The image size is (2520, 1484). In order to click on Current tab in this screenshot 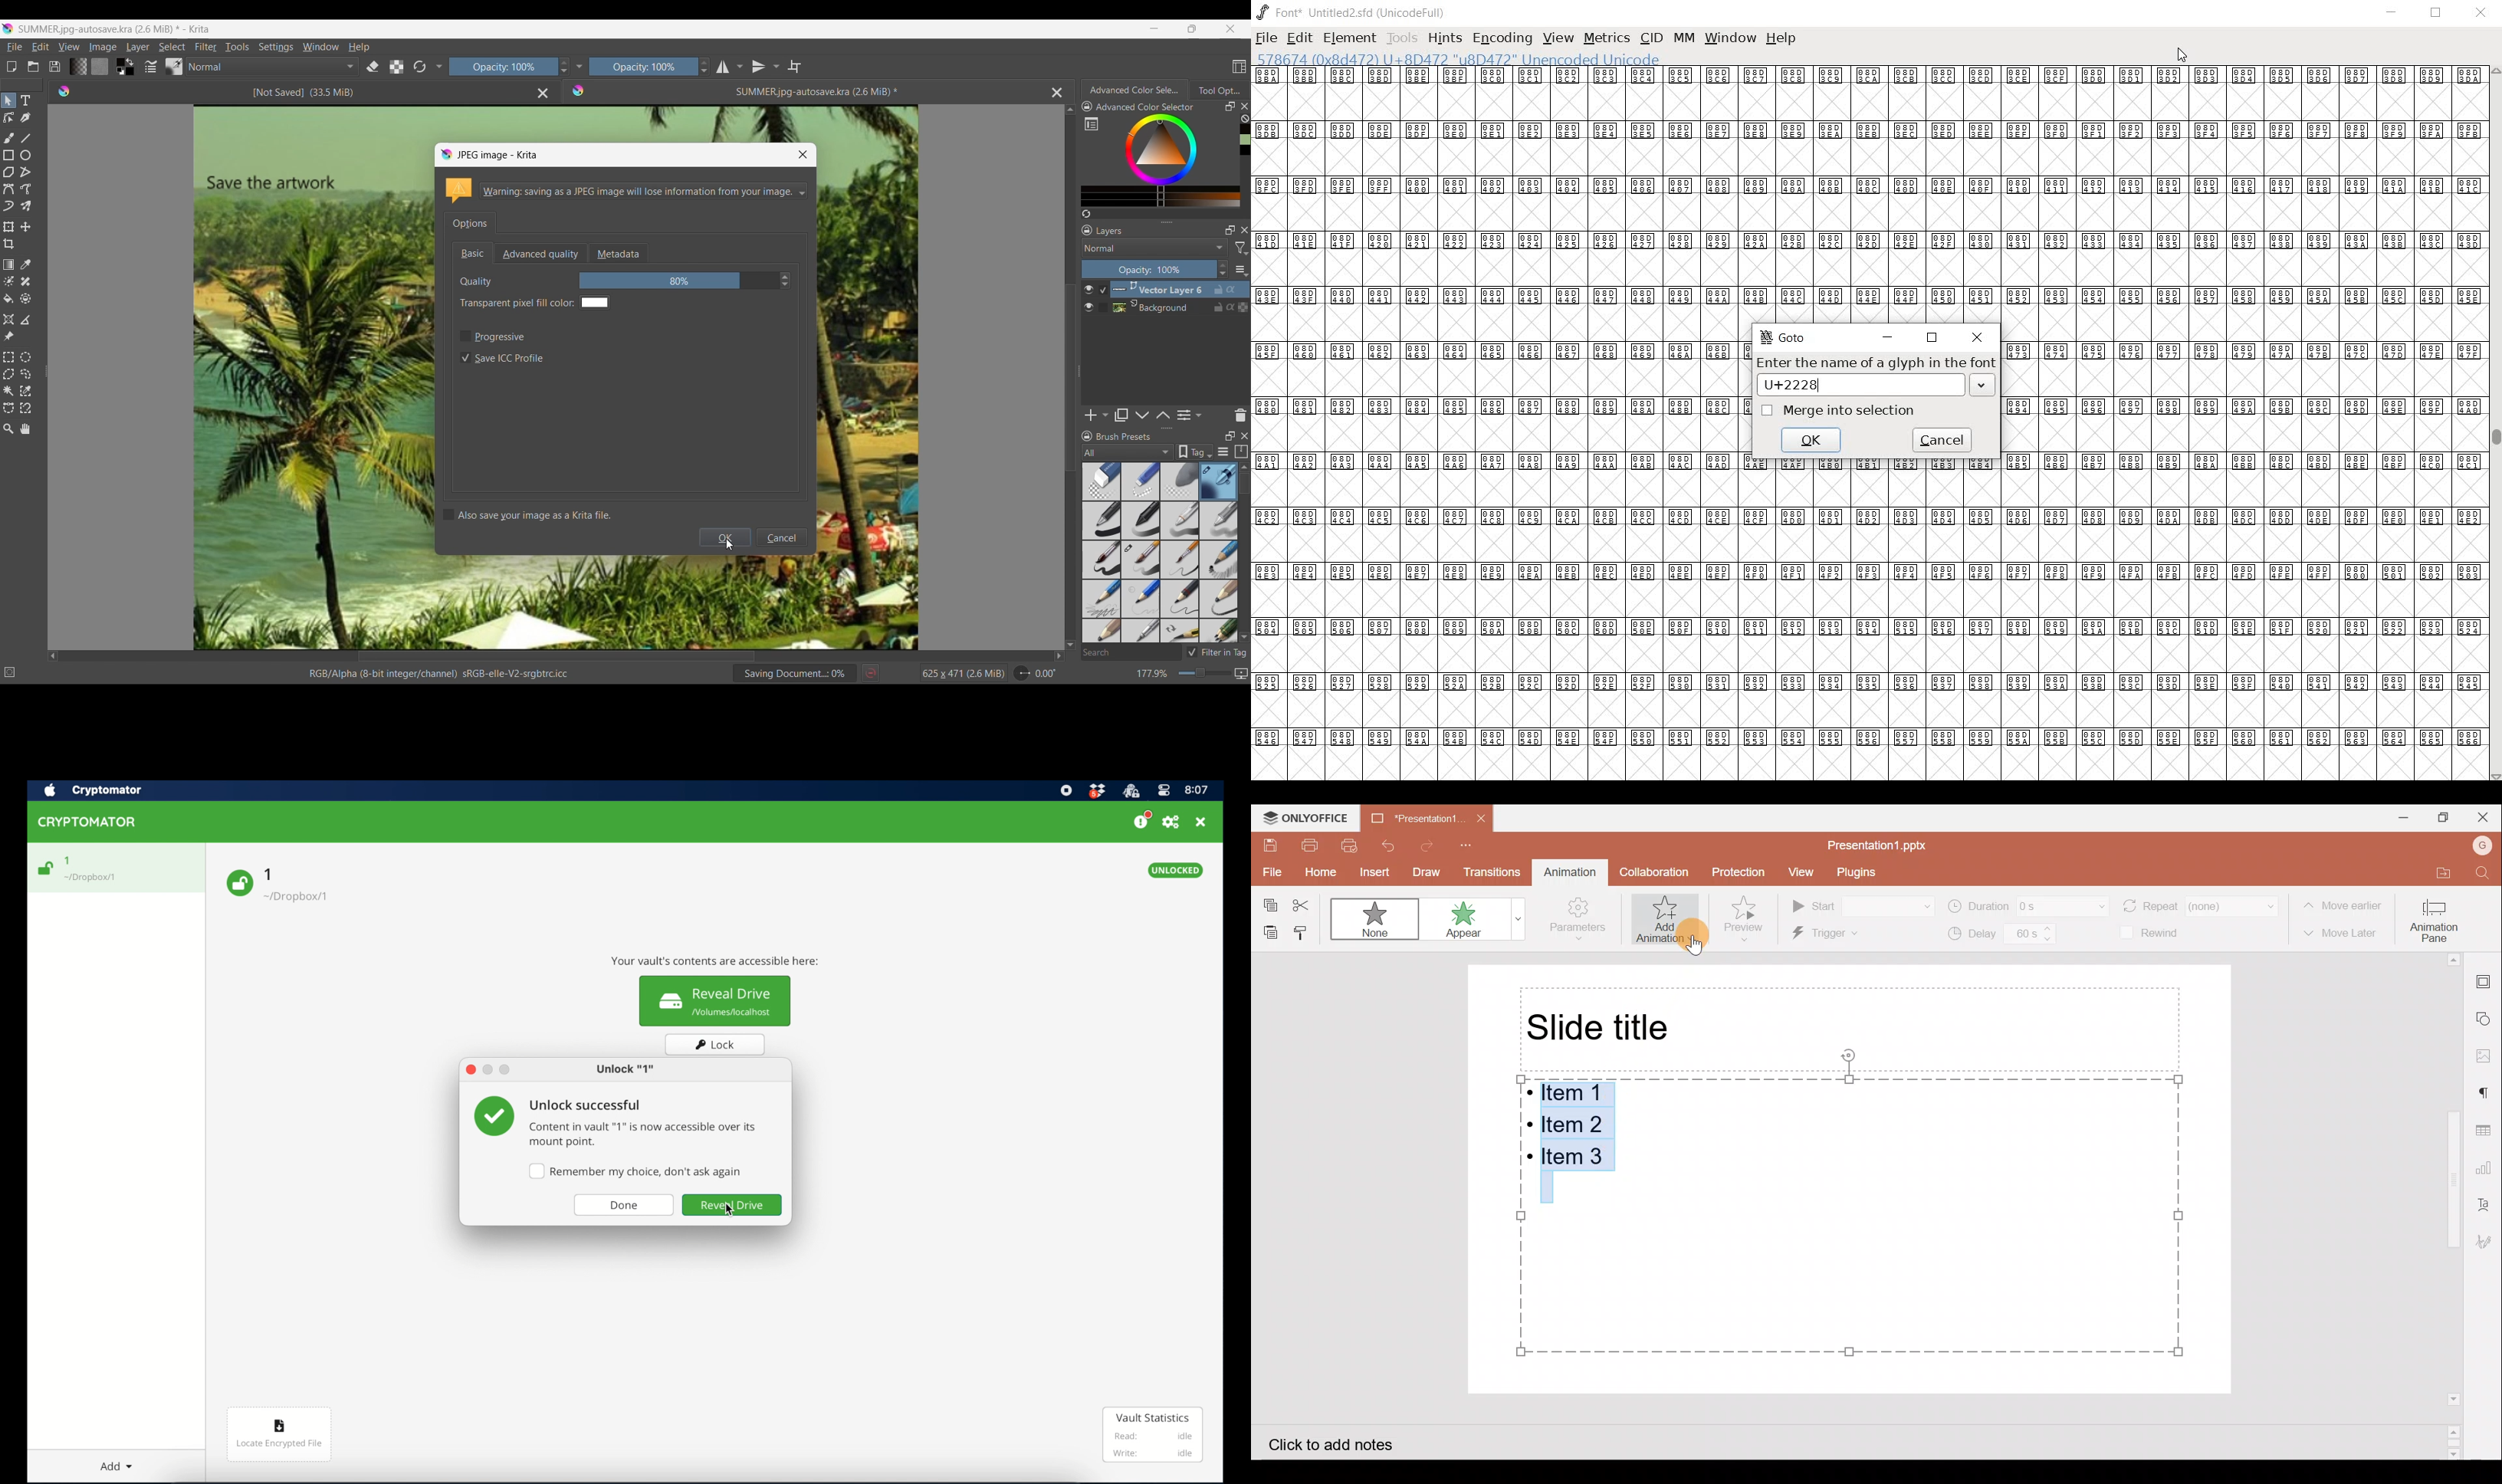, I will do `click(1132, 89)`.